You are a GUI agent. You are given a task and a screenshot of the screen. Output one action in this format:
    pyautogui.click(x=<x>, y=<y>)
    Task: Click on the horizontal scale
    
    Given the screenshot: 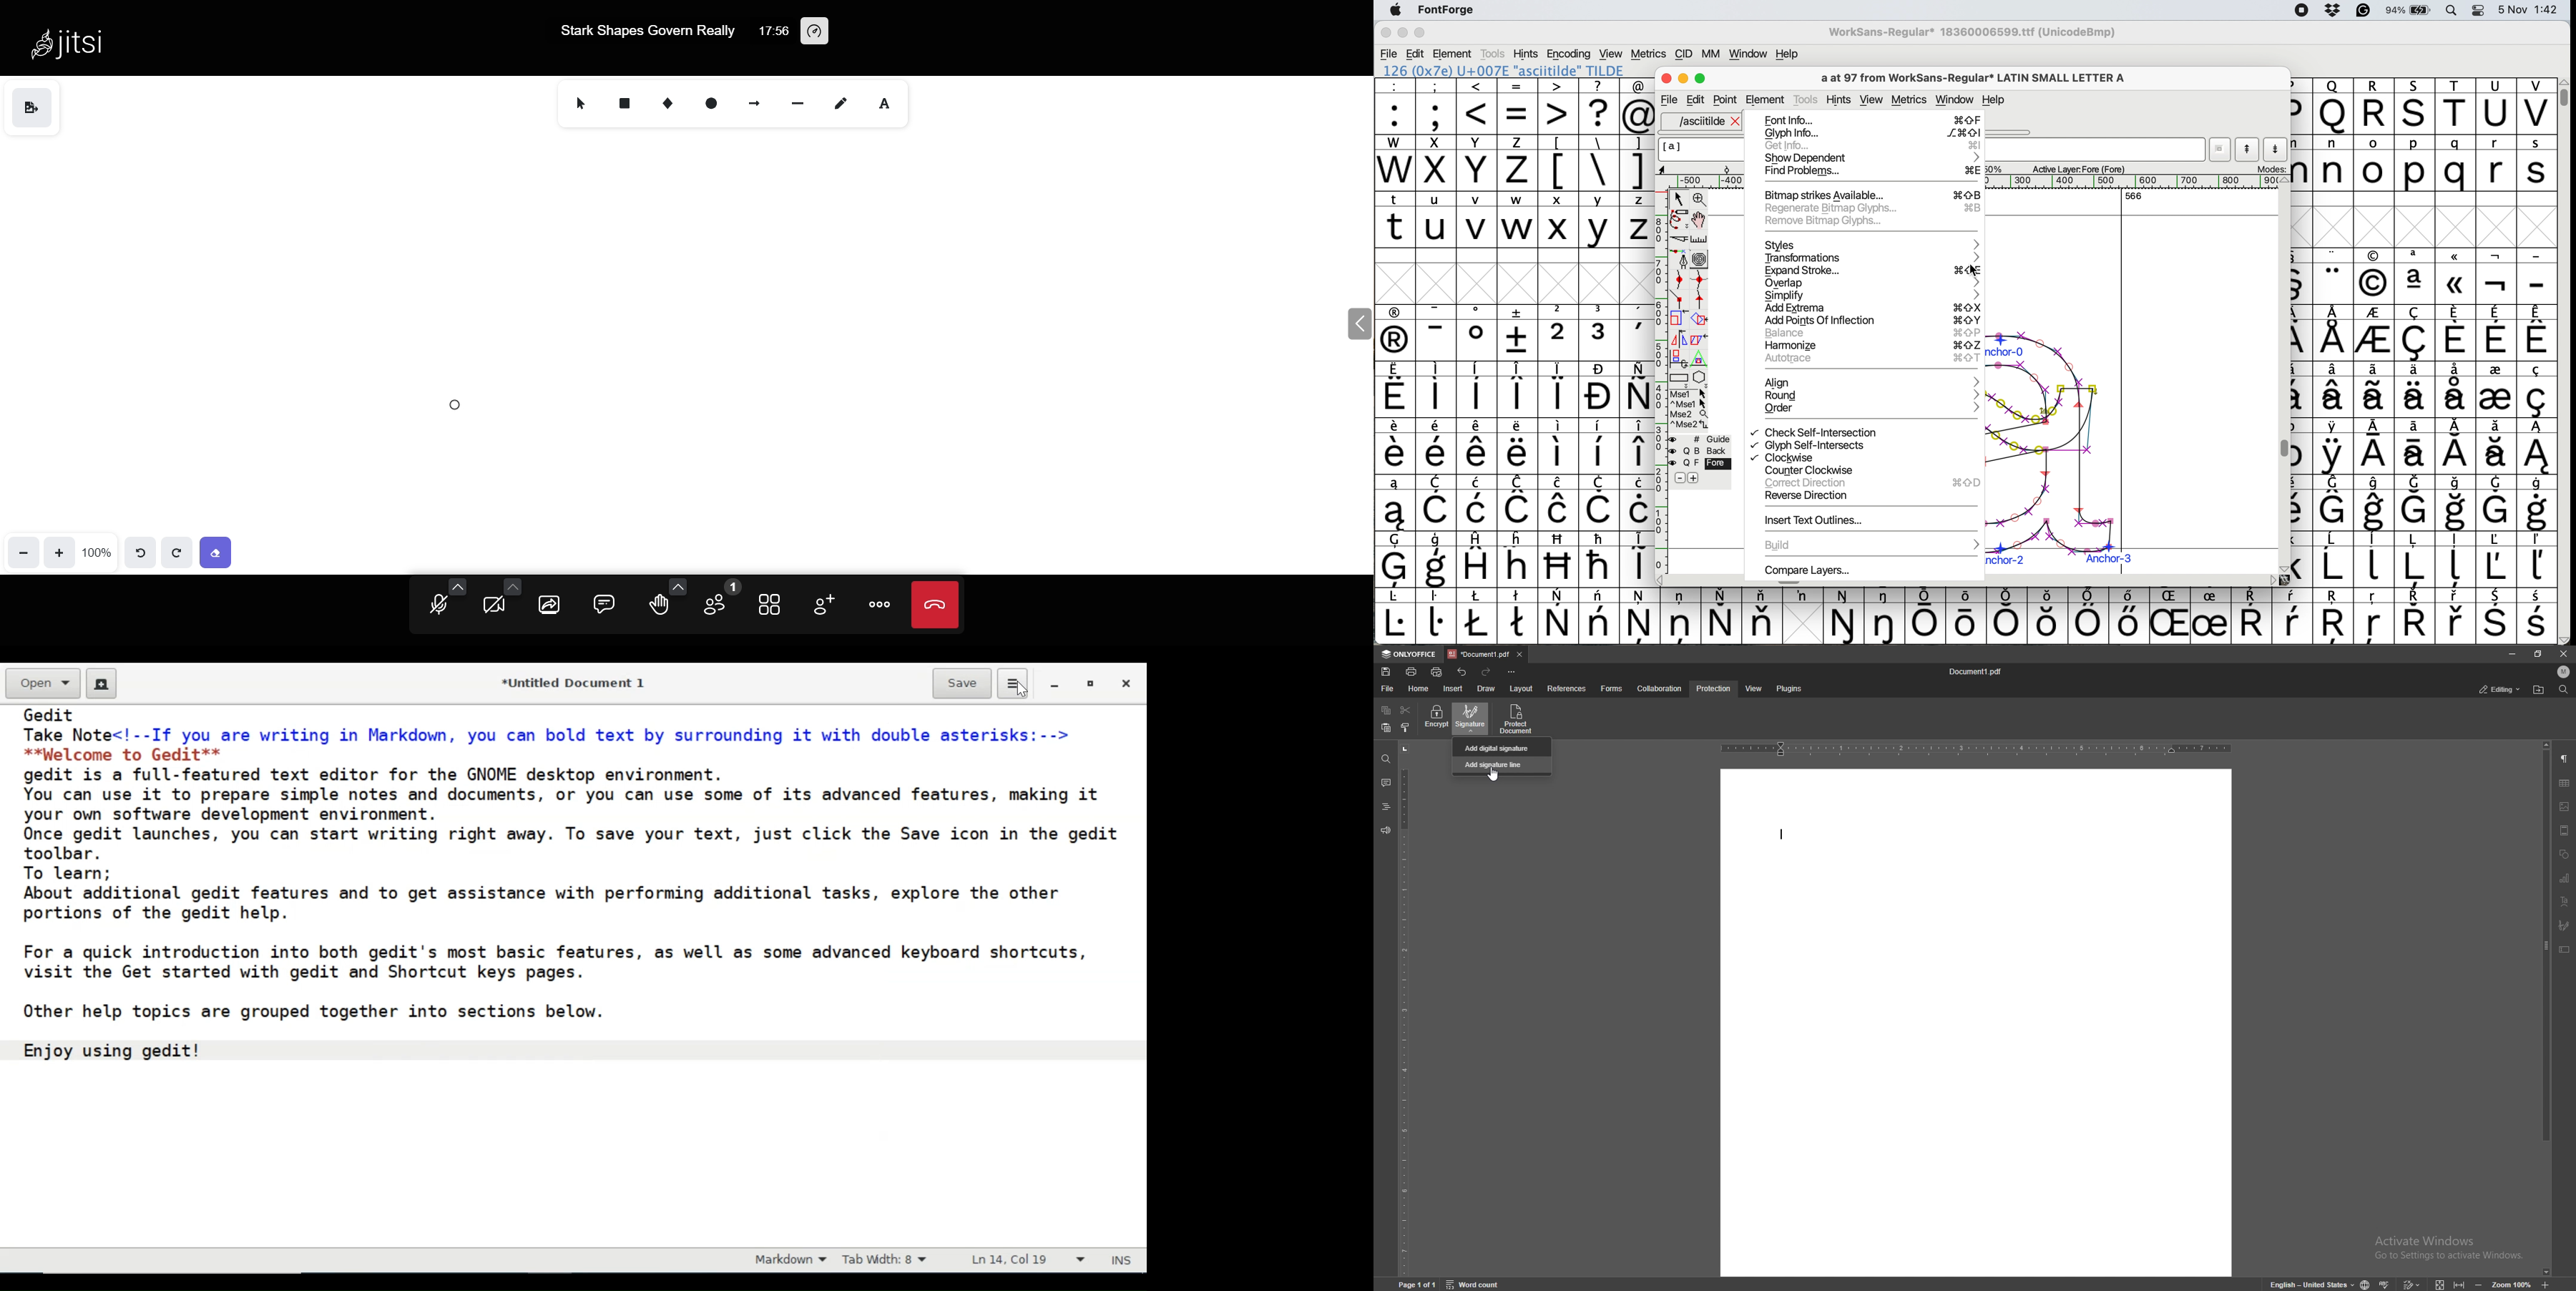 What is the action you would take?
    pyautogui.click(x=2132, y=181)
    